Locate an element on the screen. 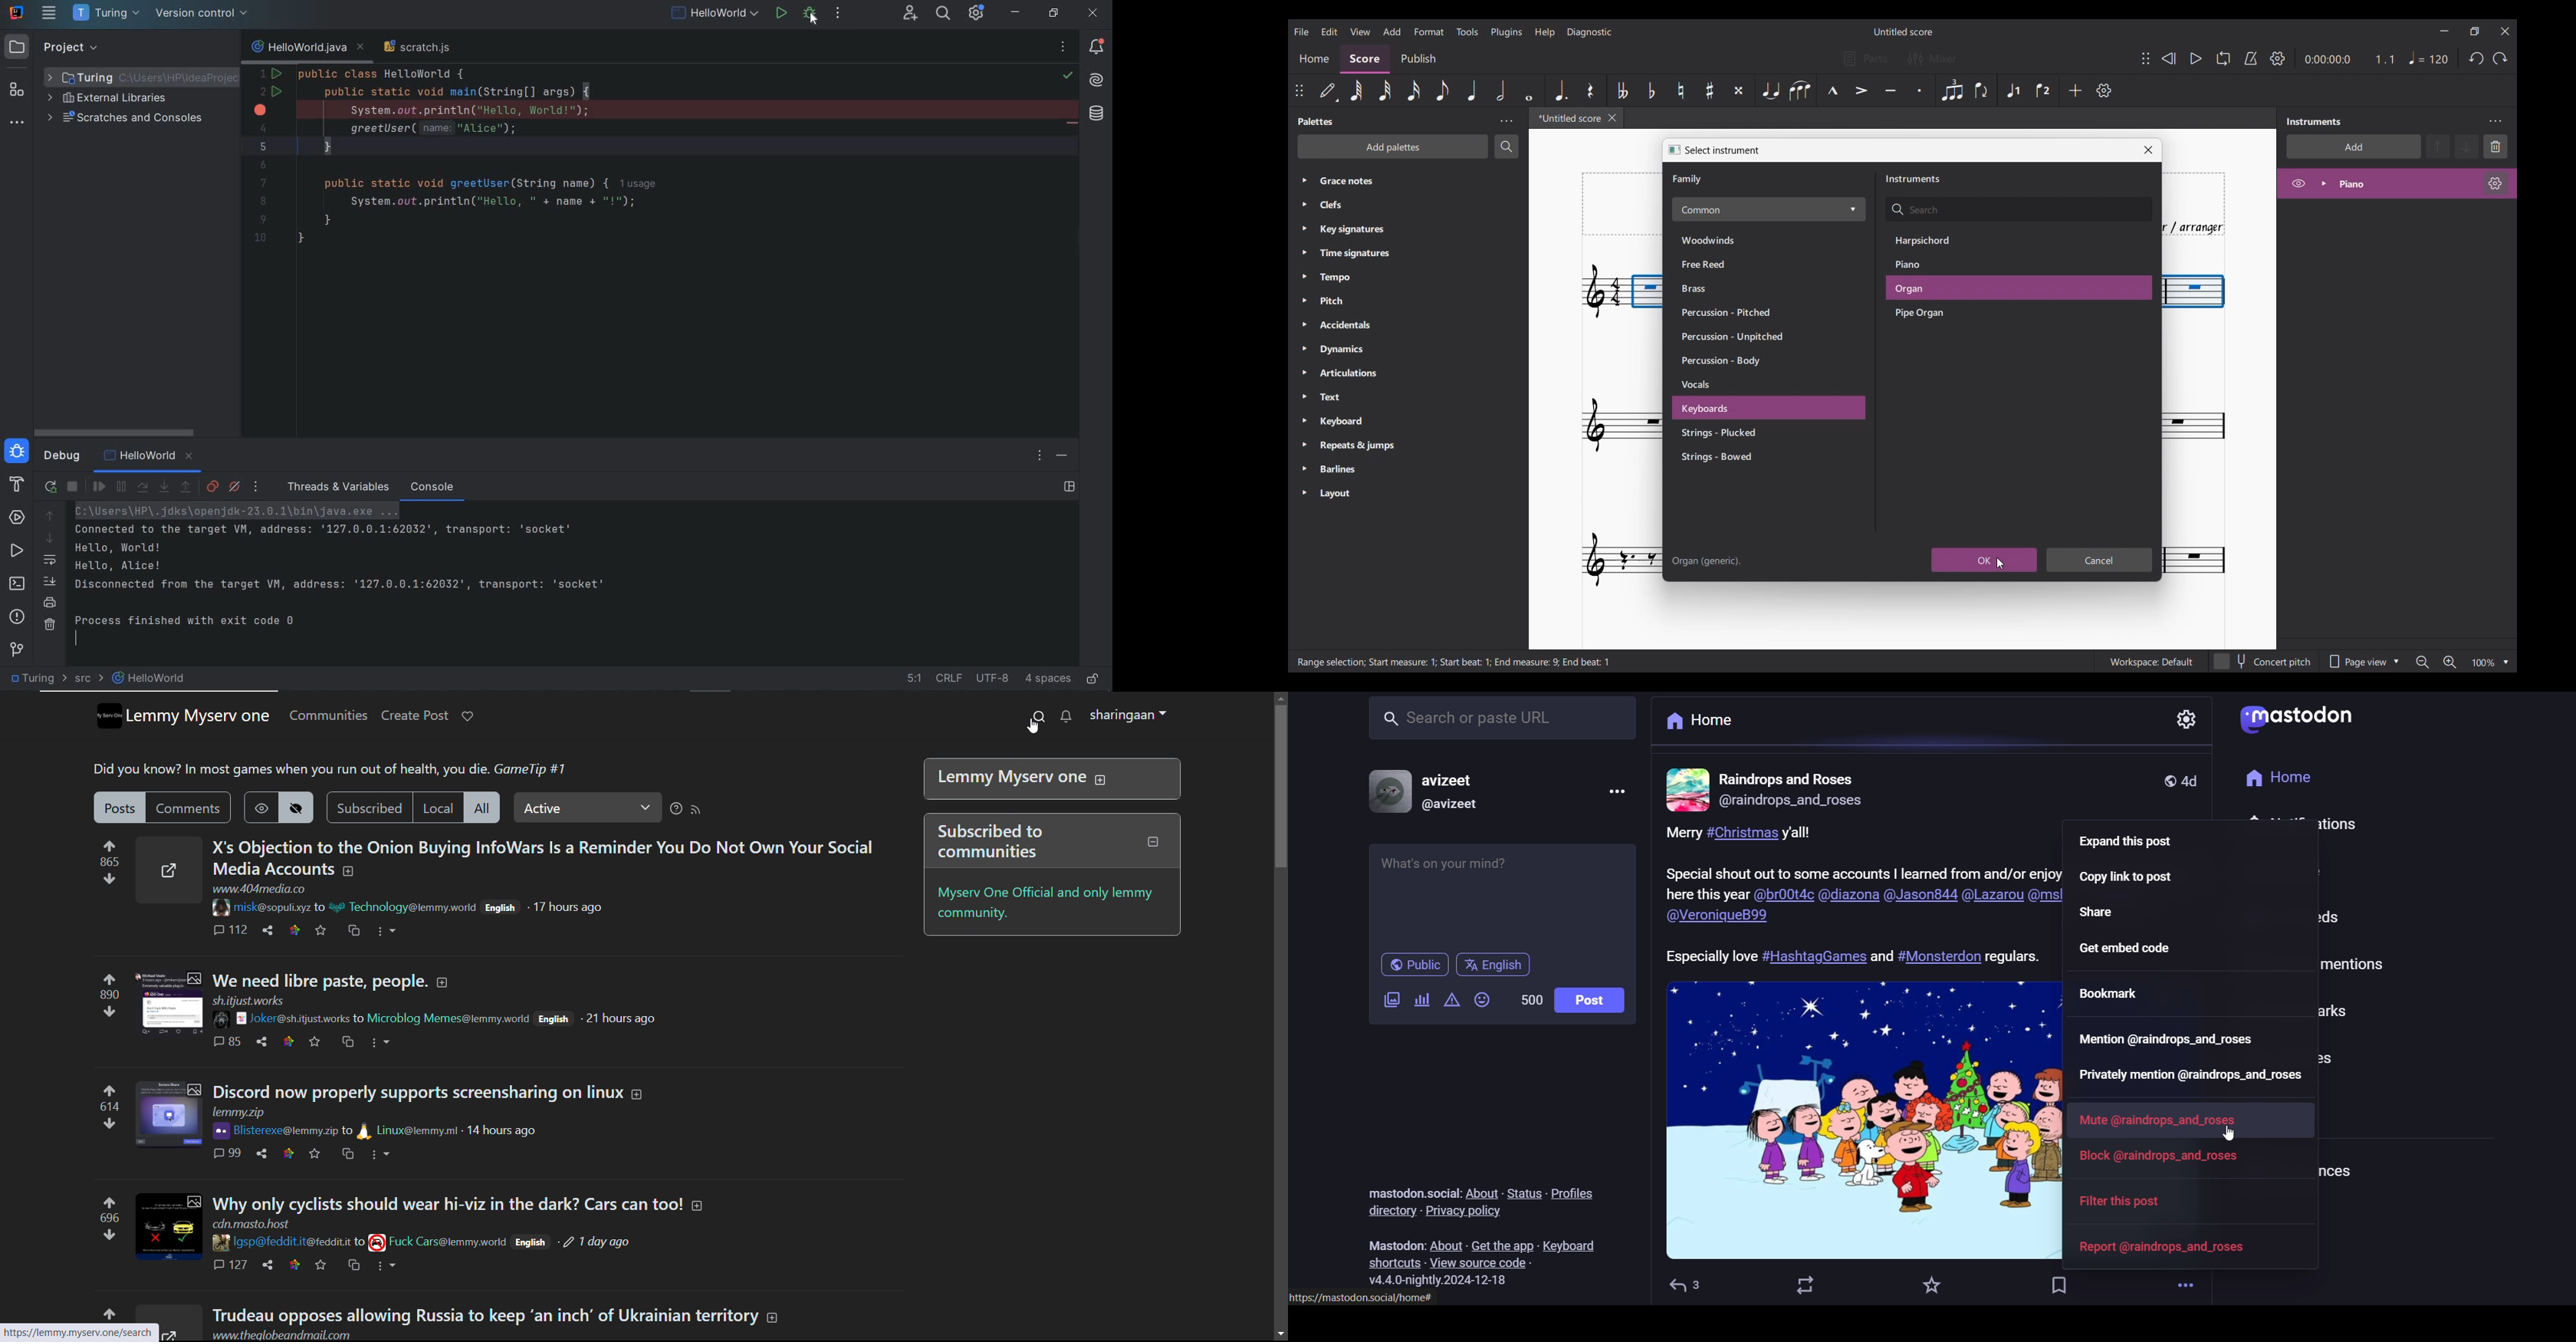  setting is located at coordinates (2185, 717).